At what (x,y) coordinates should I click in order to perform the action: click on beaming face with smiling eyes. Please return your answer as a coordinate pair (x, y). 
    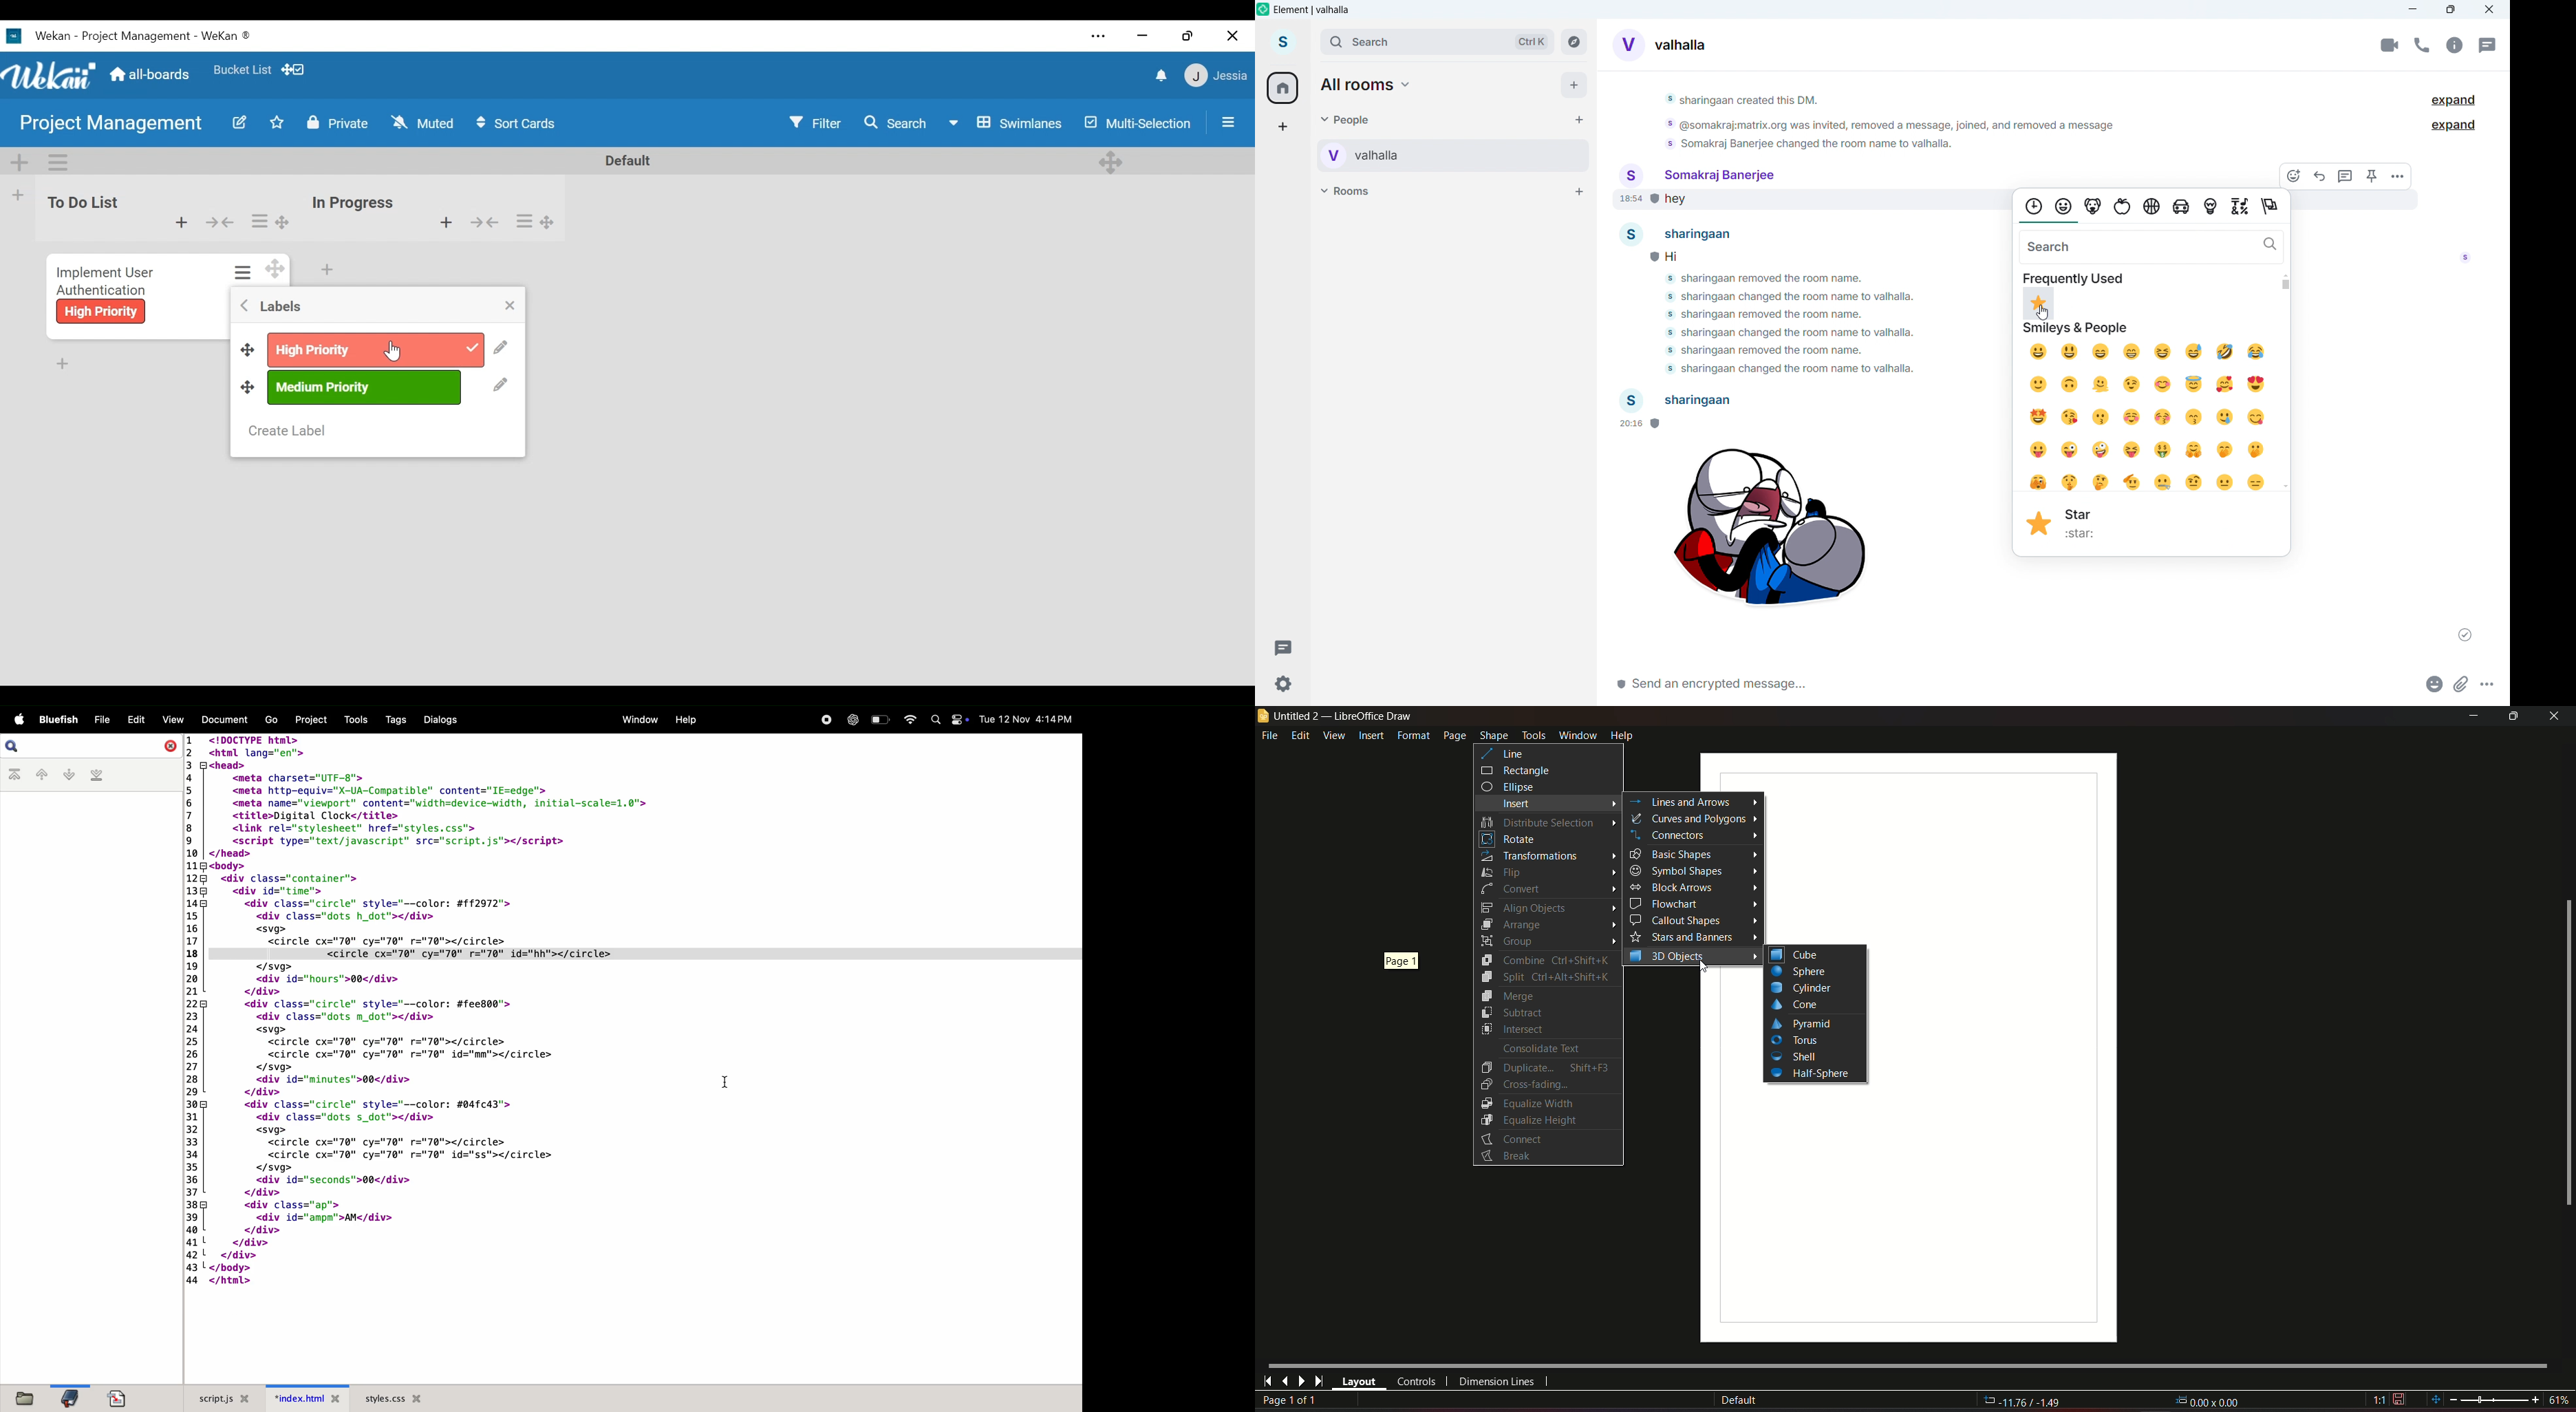
    Looking at the image, I should click on (2100, 352).